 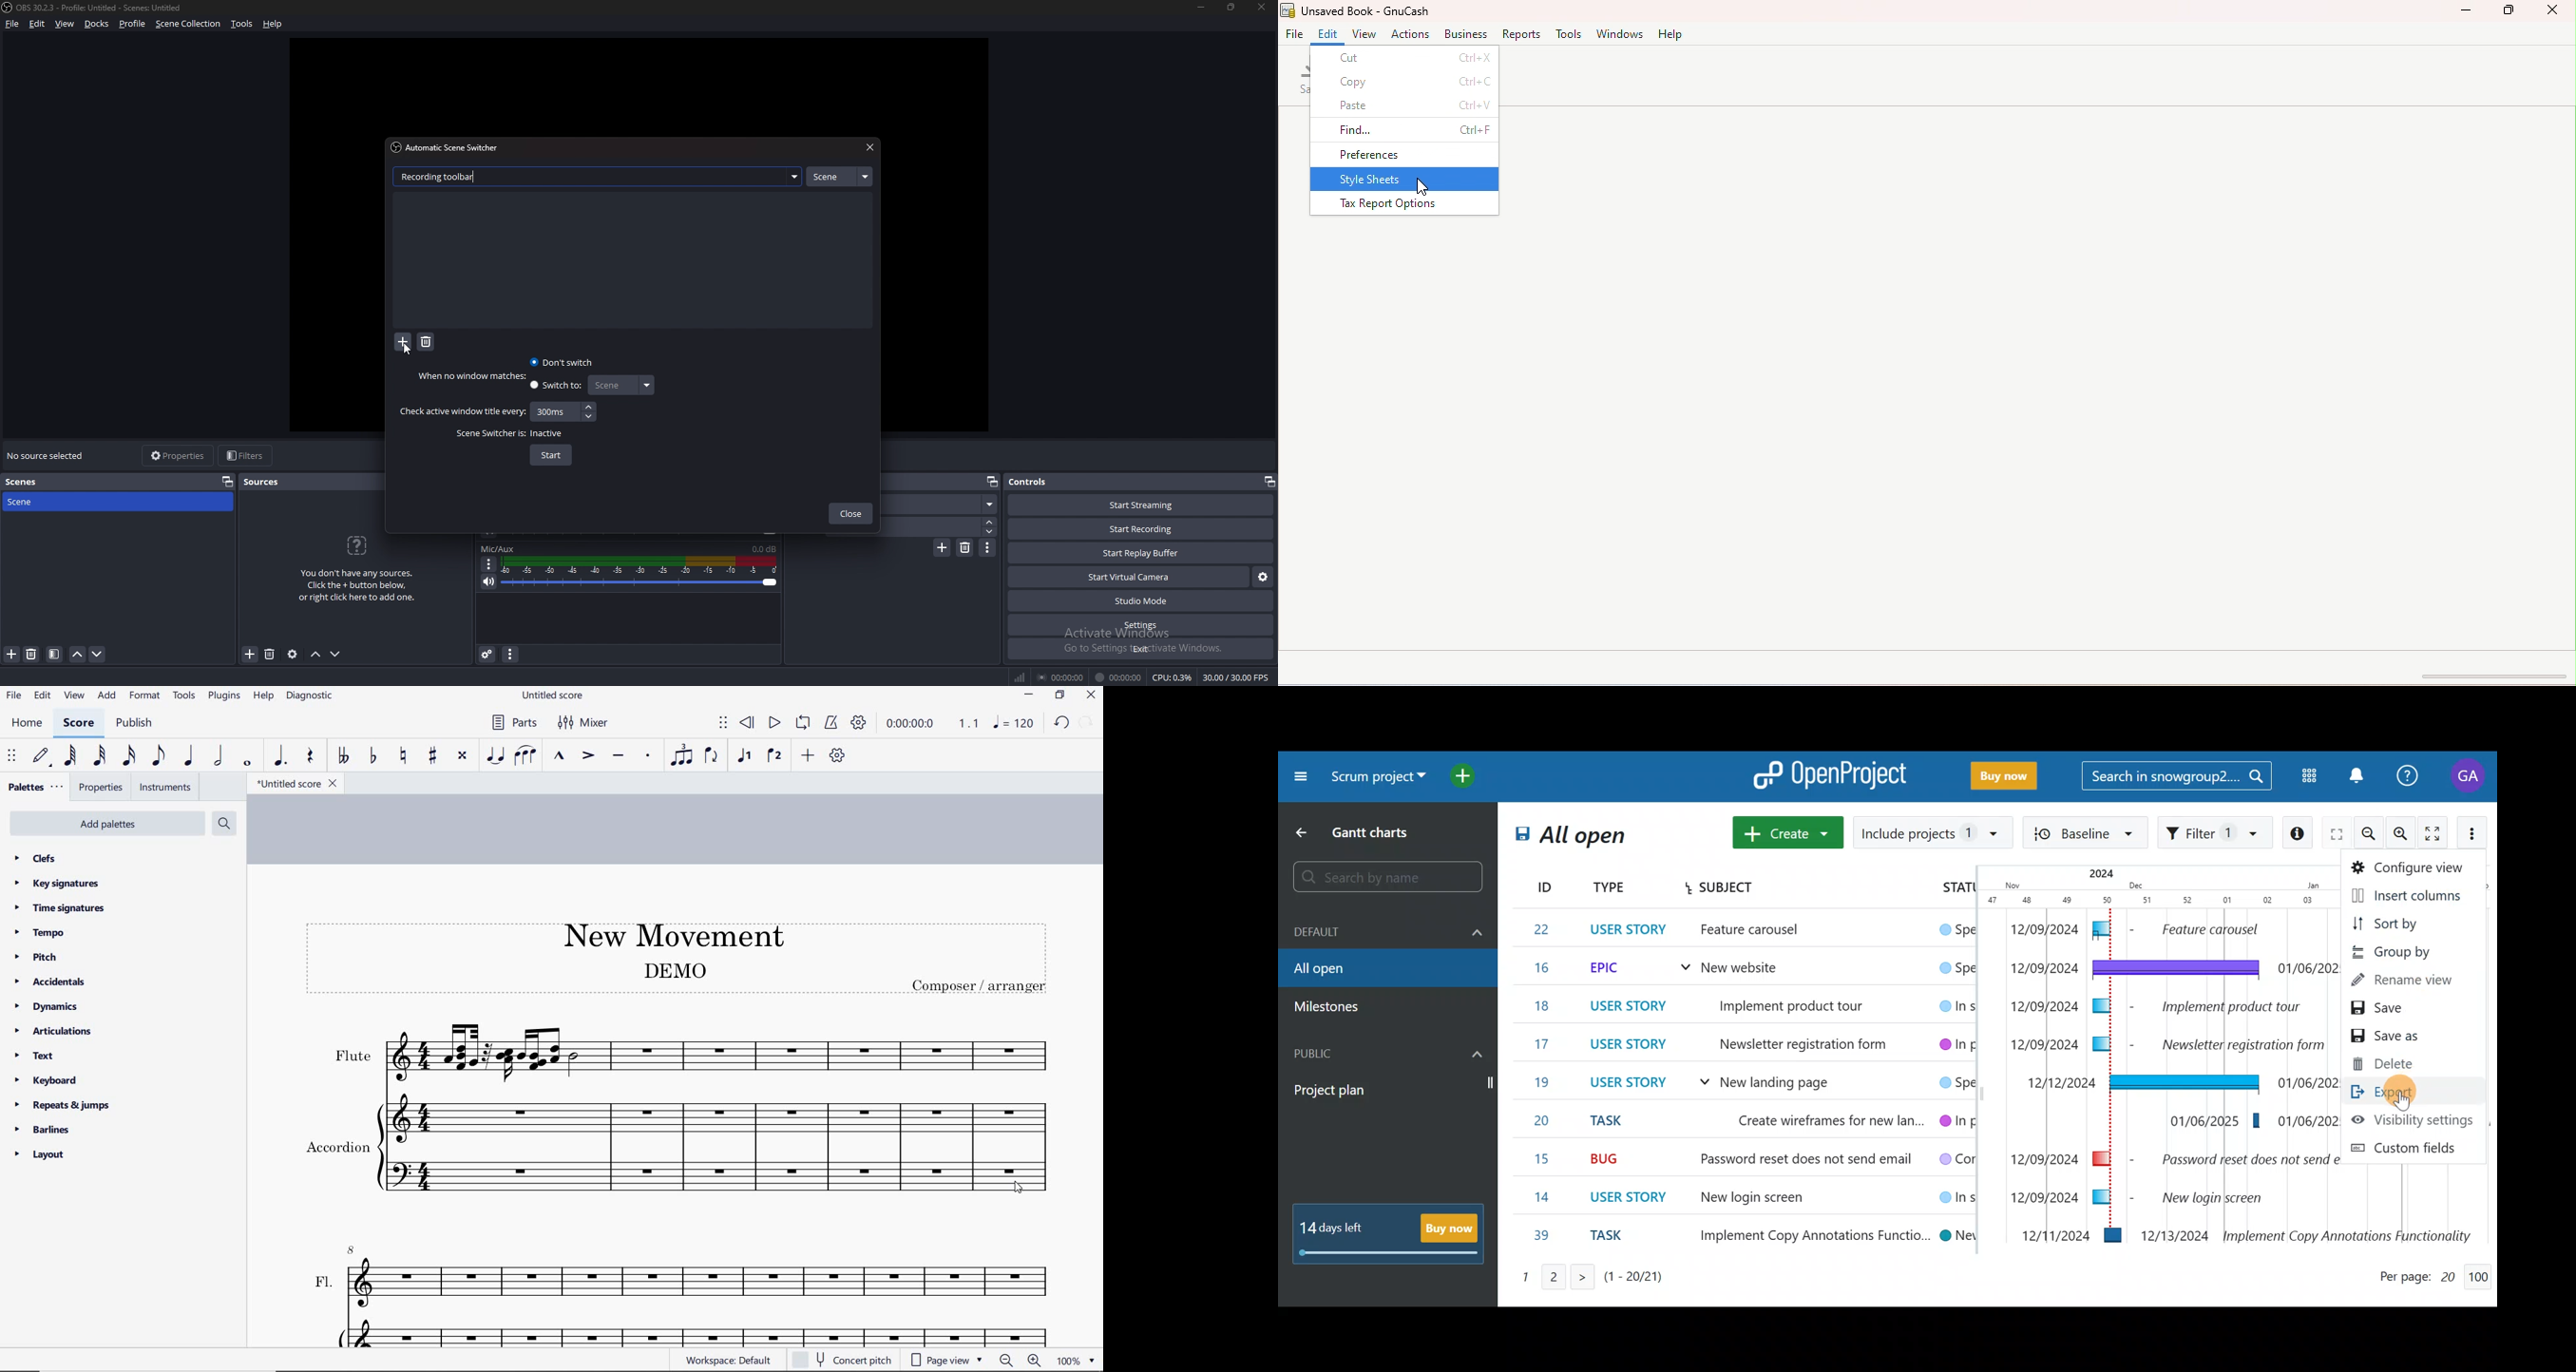 What do you see at coordinates (639, 573) in the screenshot?
I see `volume adjust` at bounding box center [639, 573].